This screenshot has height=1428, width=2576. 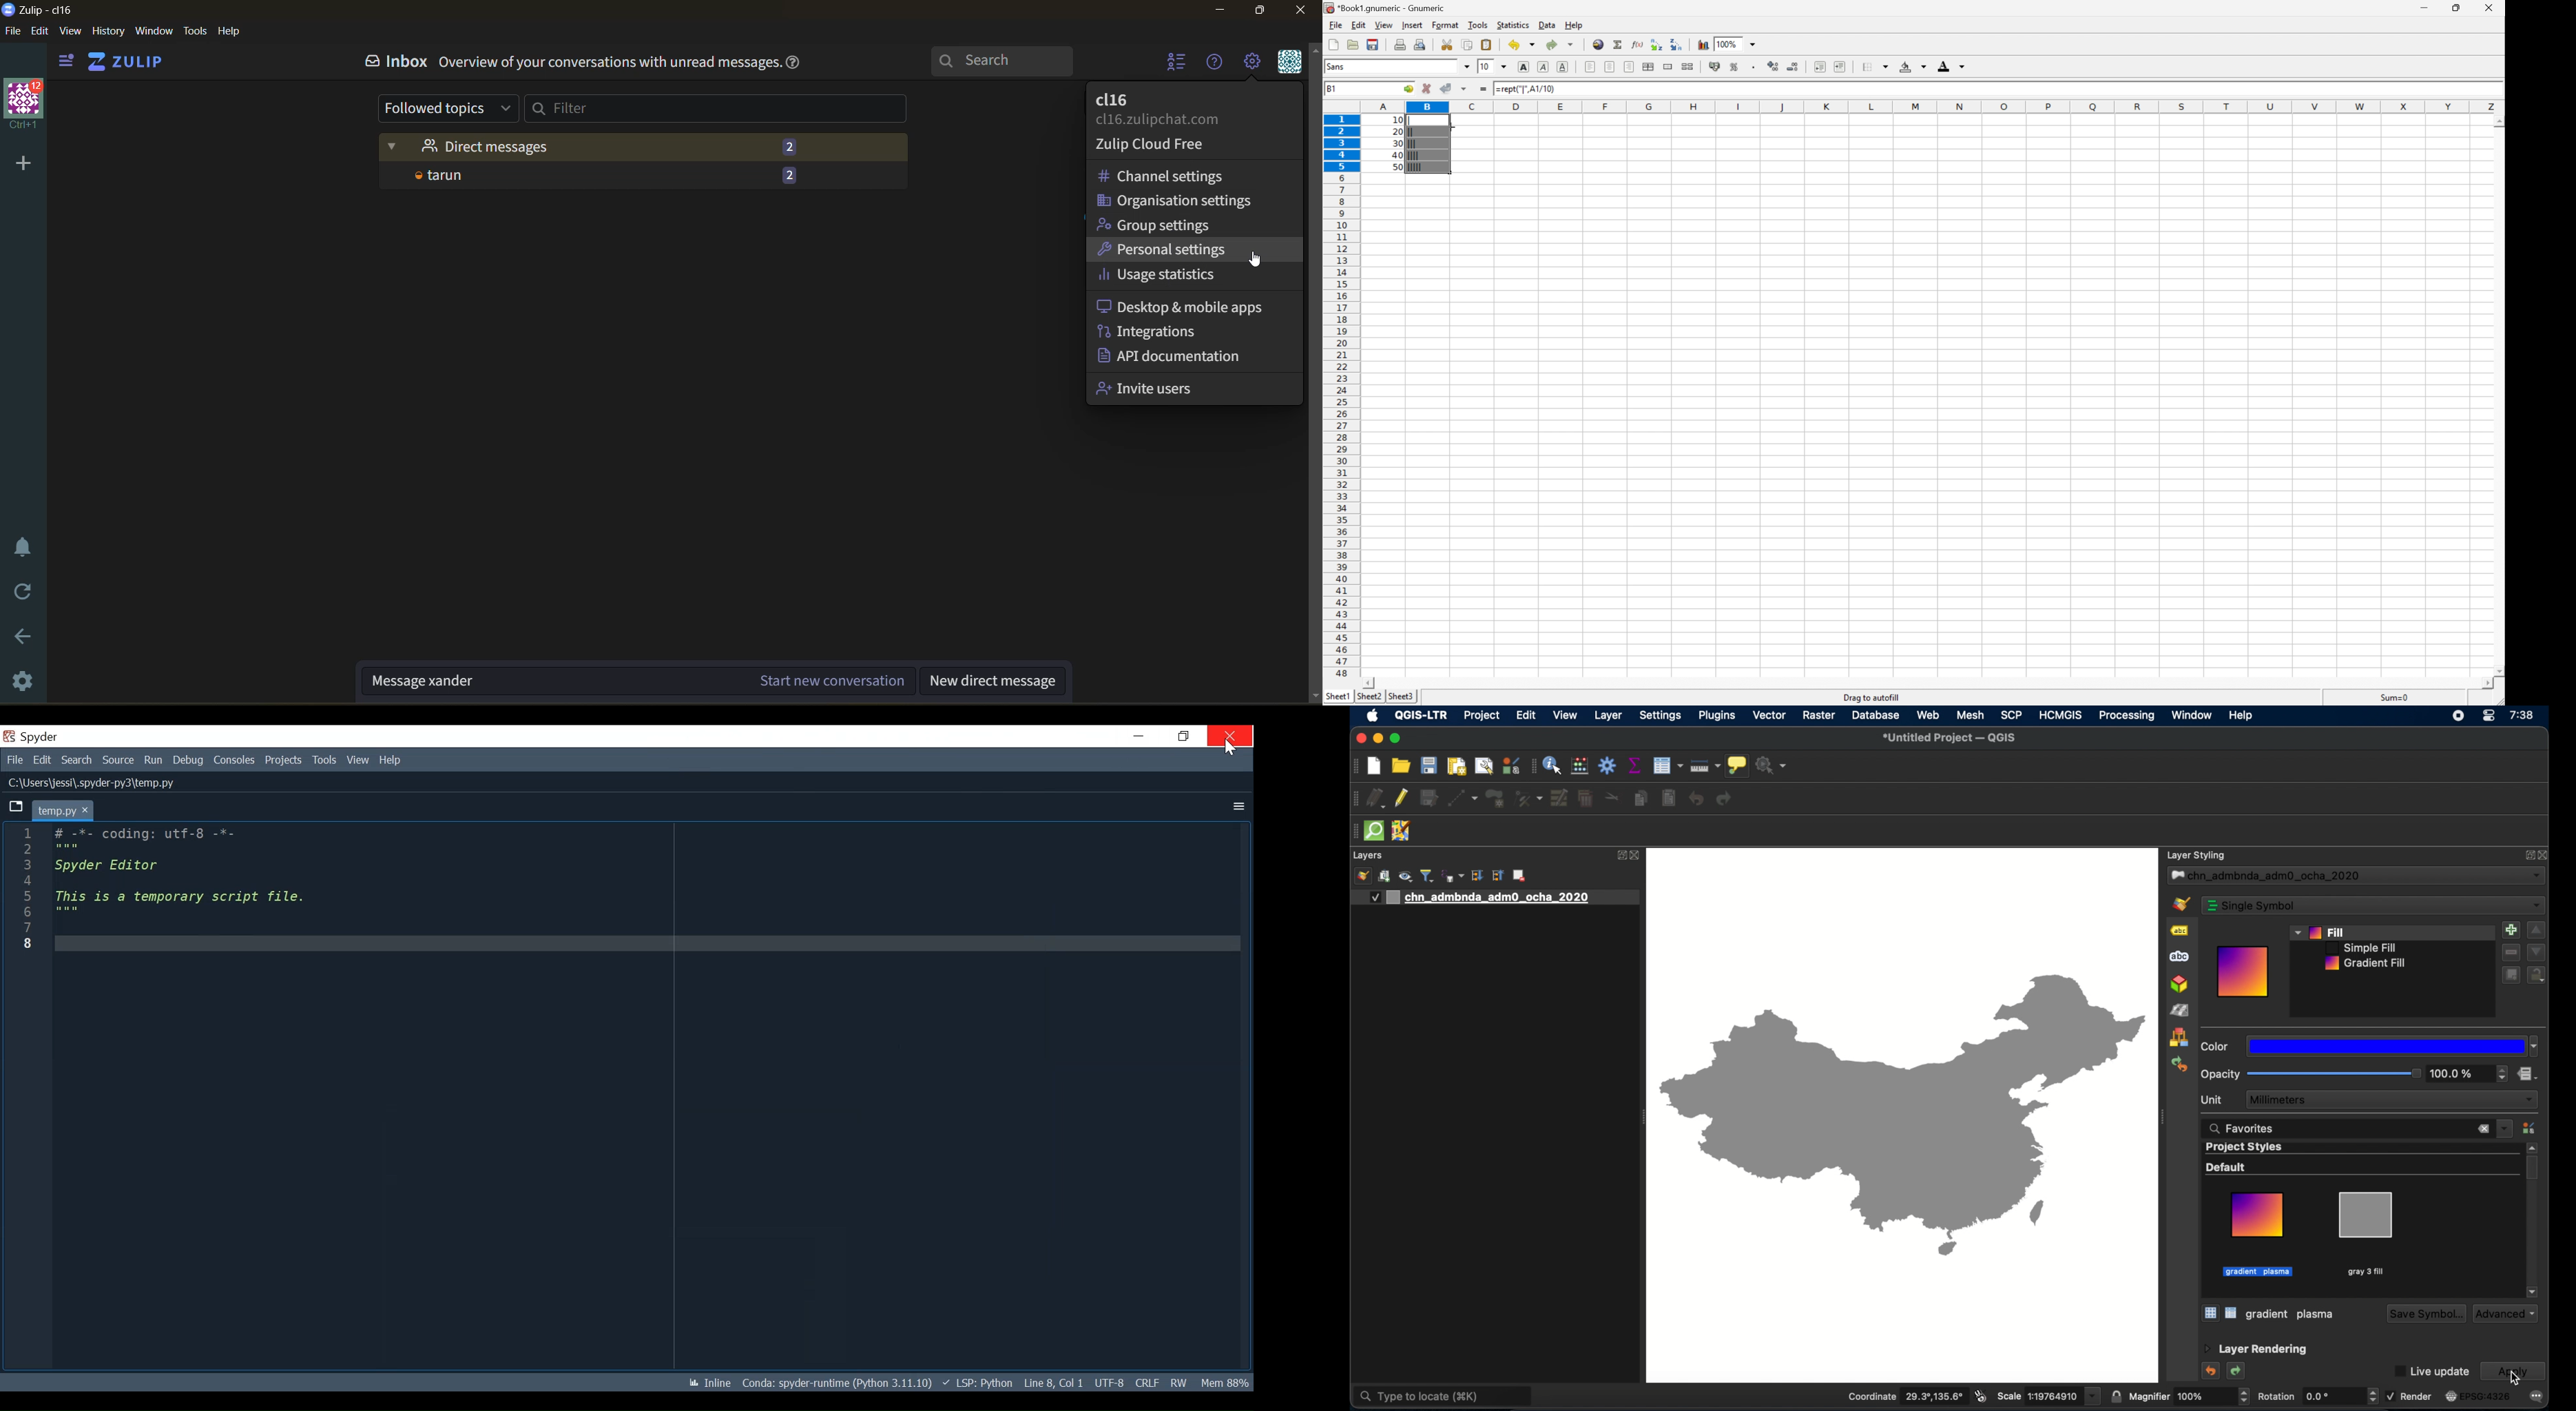 What do you see at coordinates (1430, 798) in the screenshot?
I see `save edits` at bounding box center [1430, 798].